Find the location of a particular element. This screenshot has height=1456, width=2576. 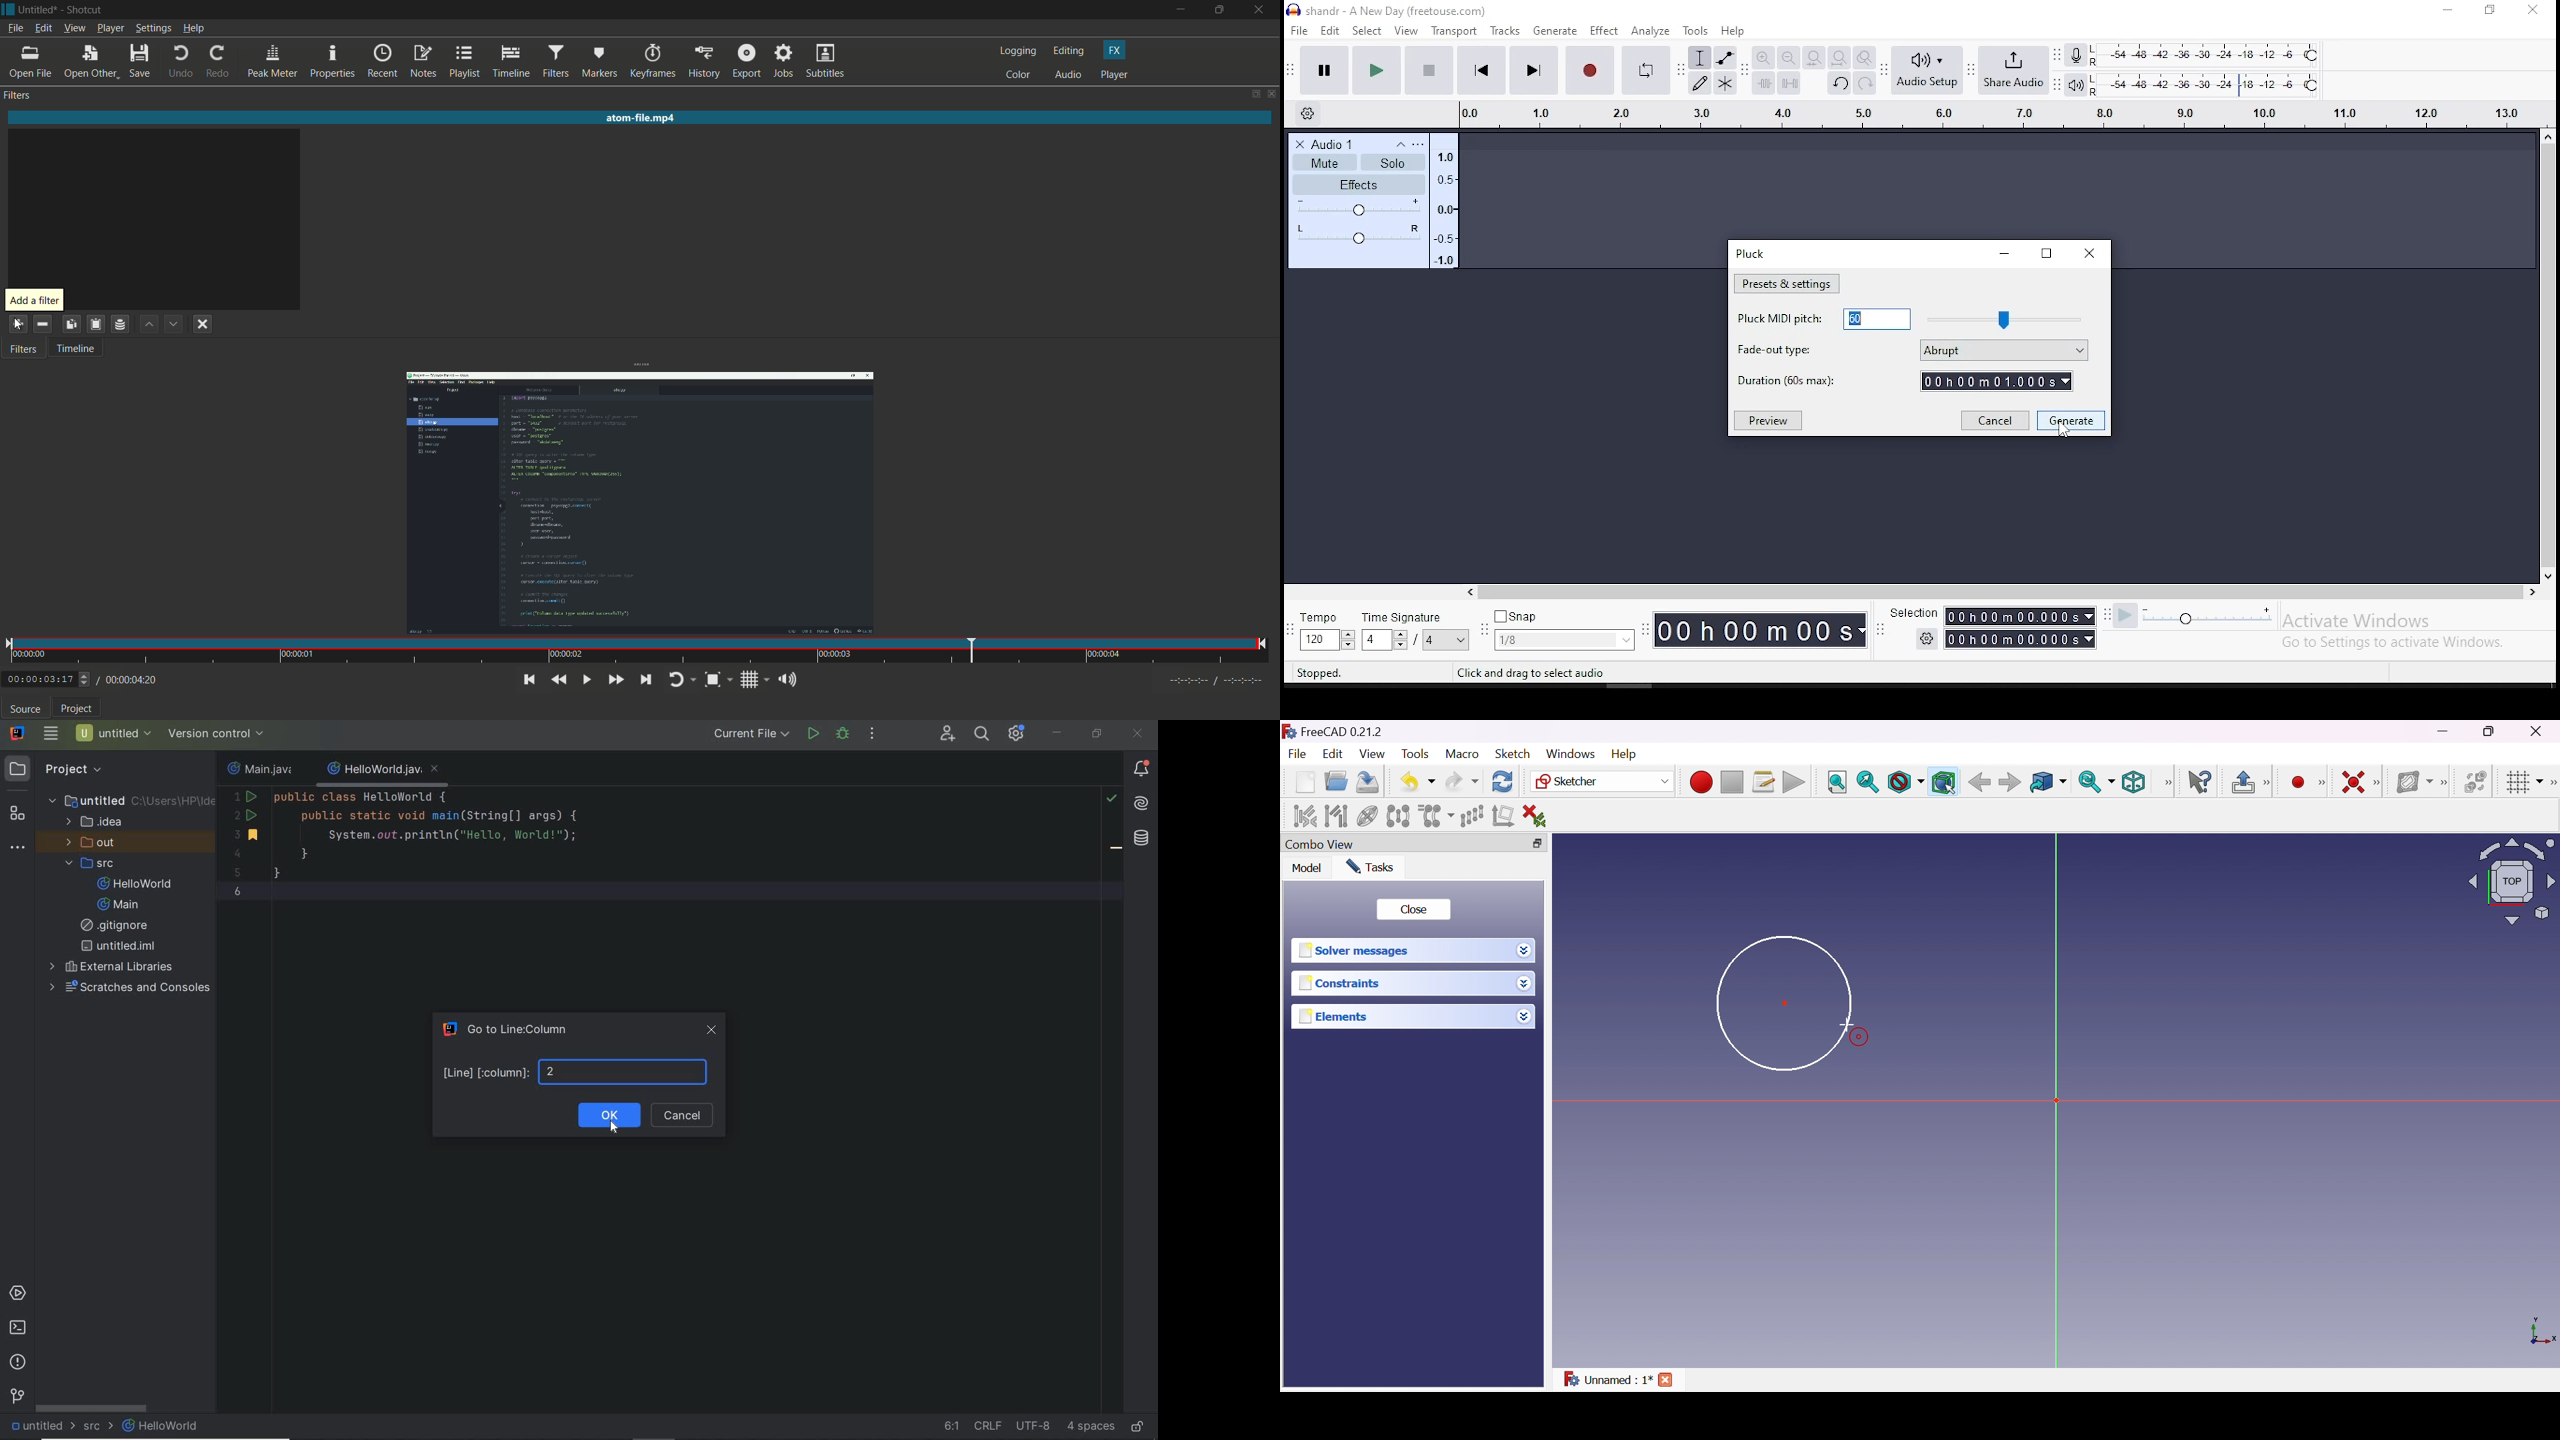

play is located at coordinates (1376, 69).